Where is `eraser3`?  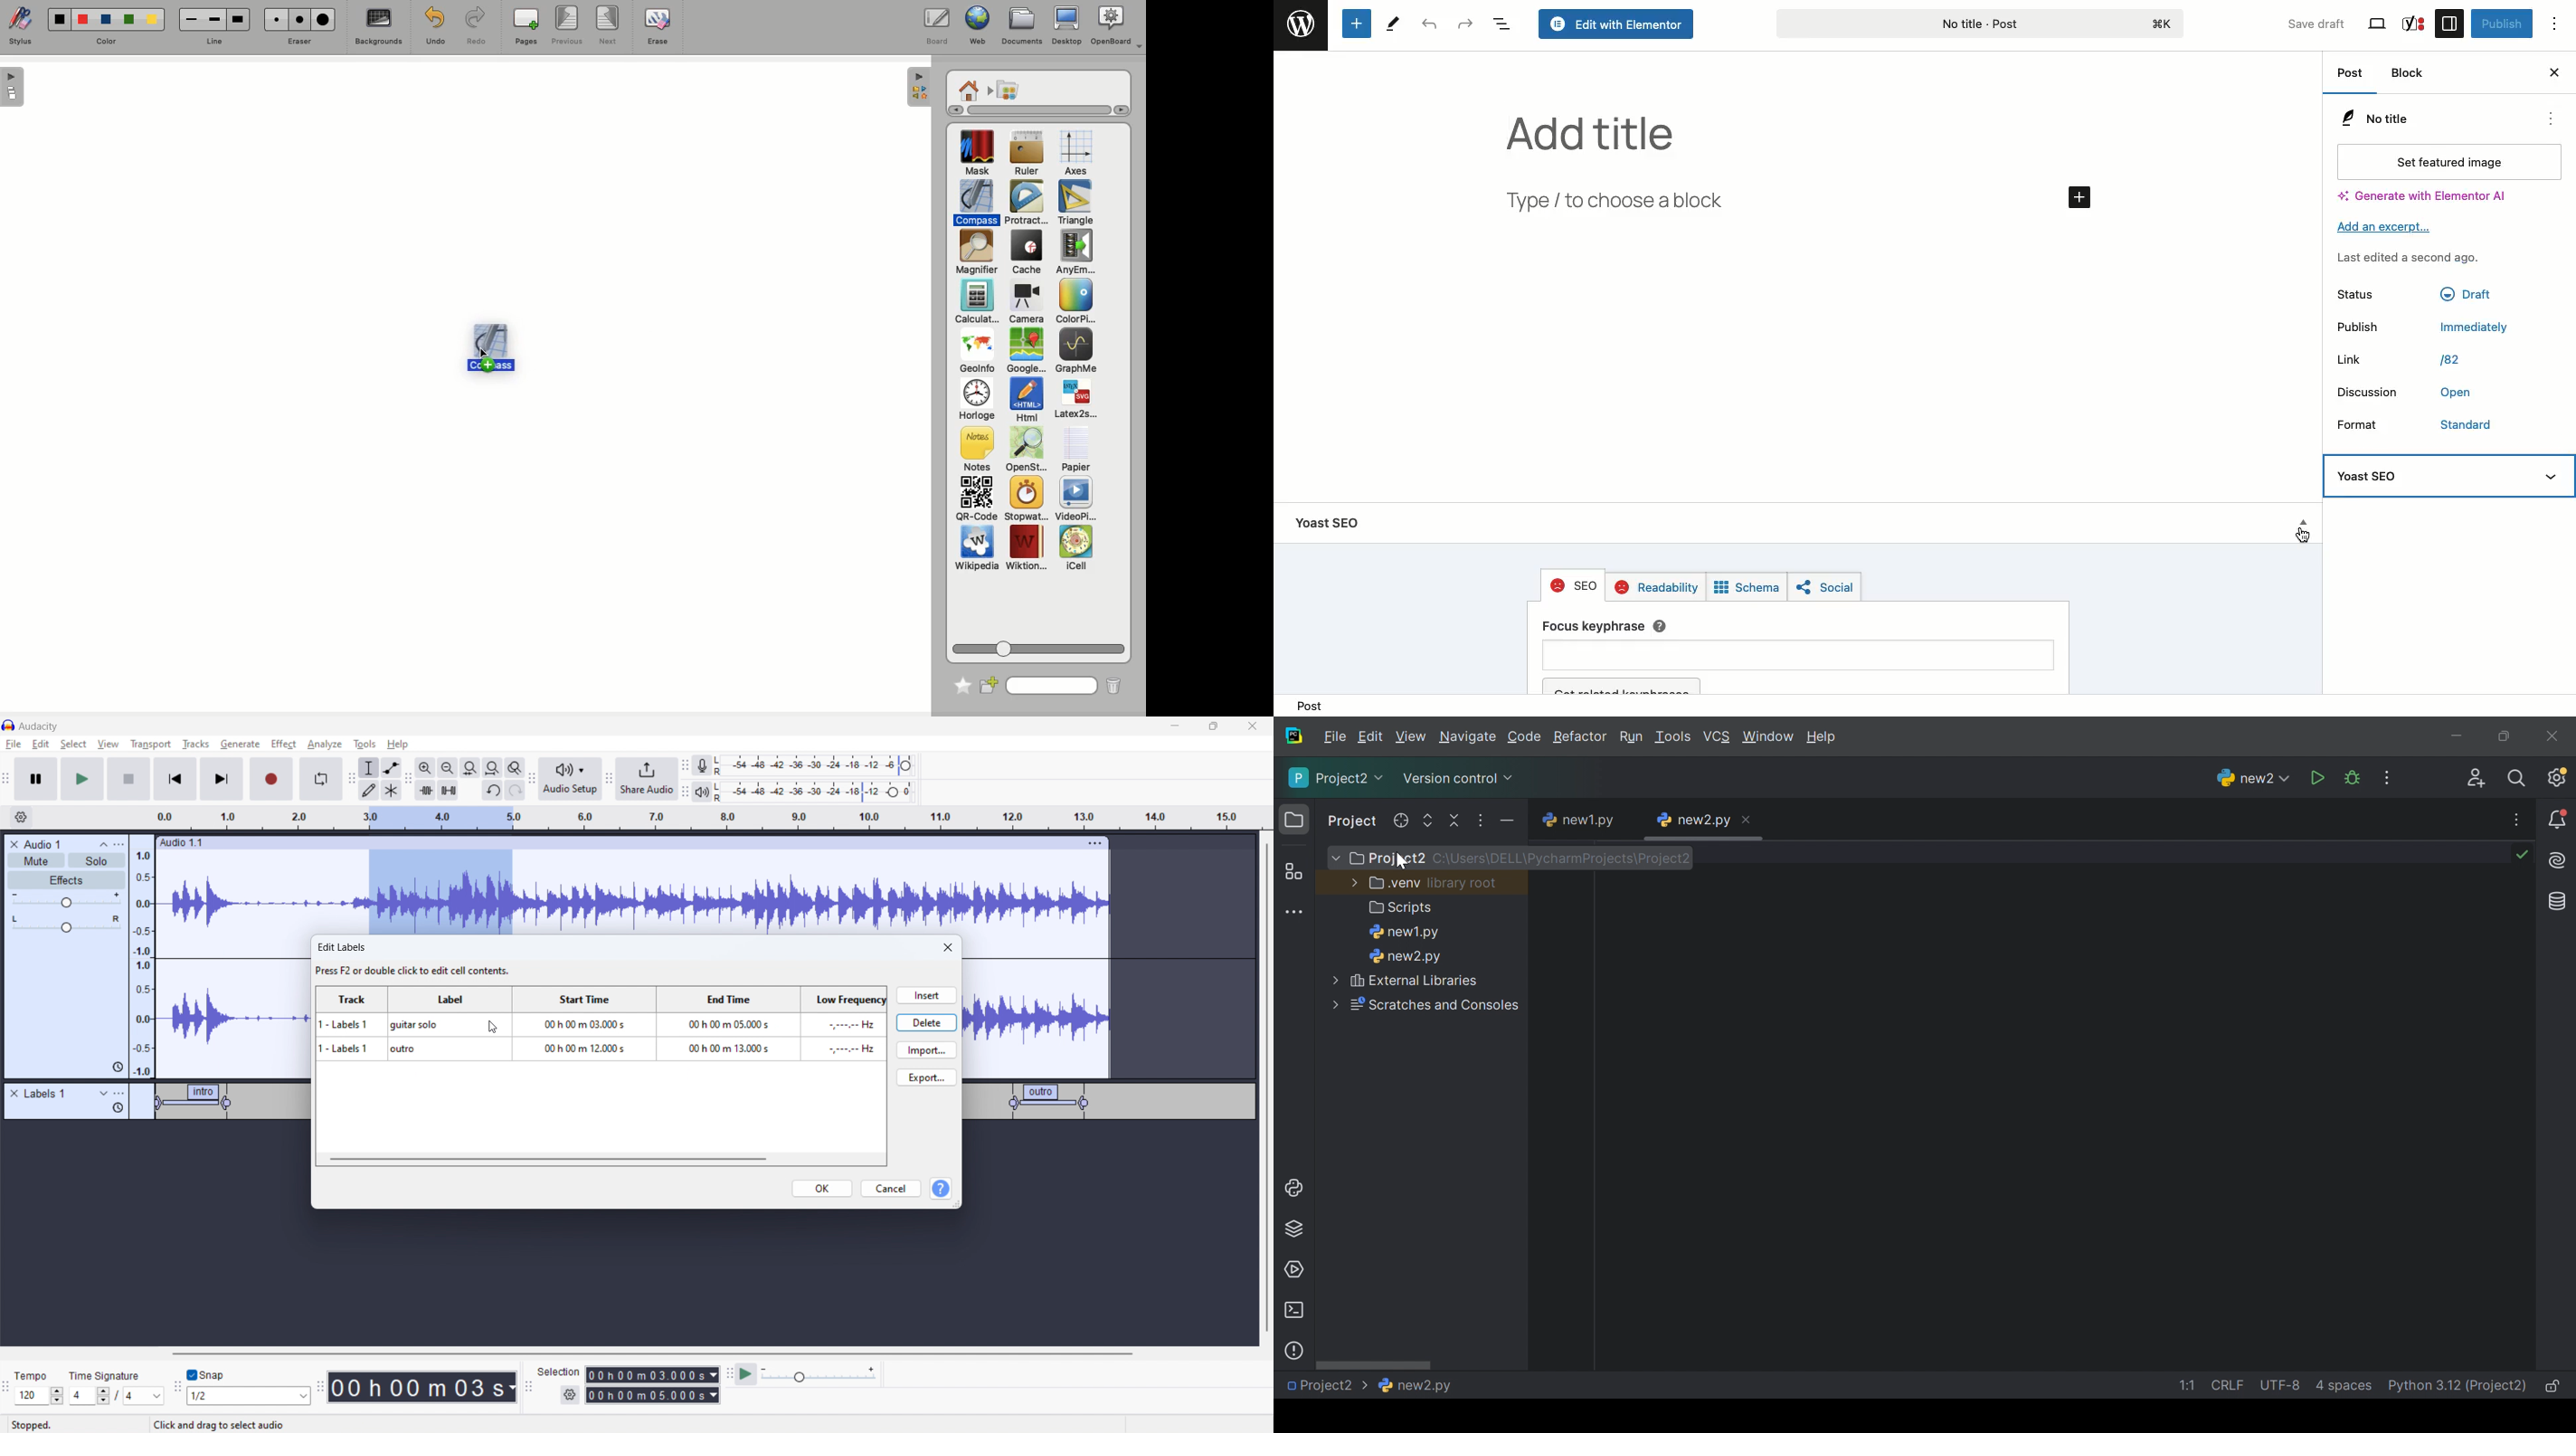 eraser3 is located at coordinates (324, 20).